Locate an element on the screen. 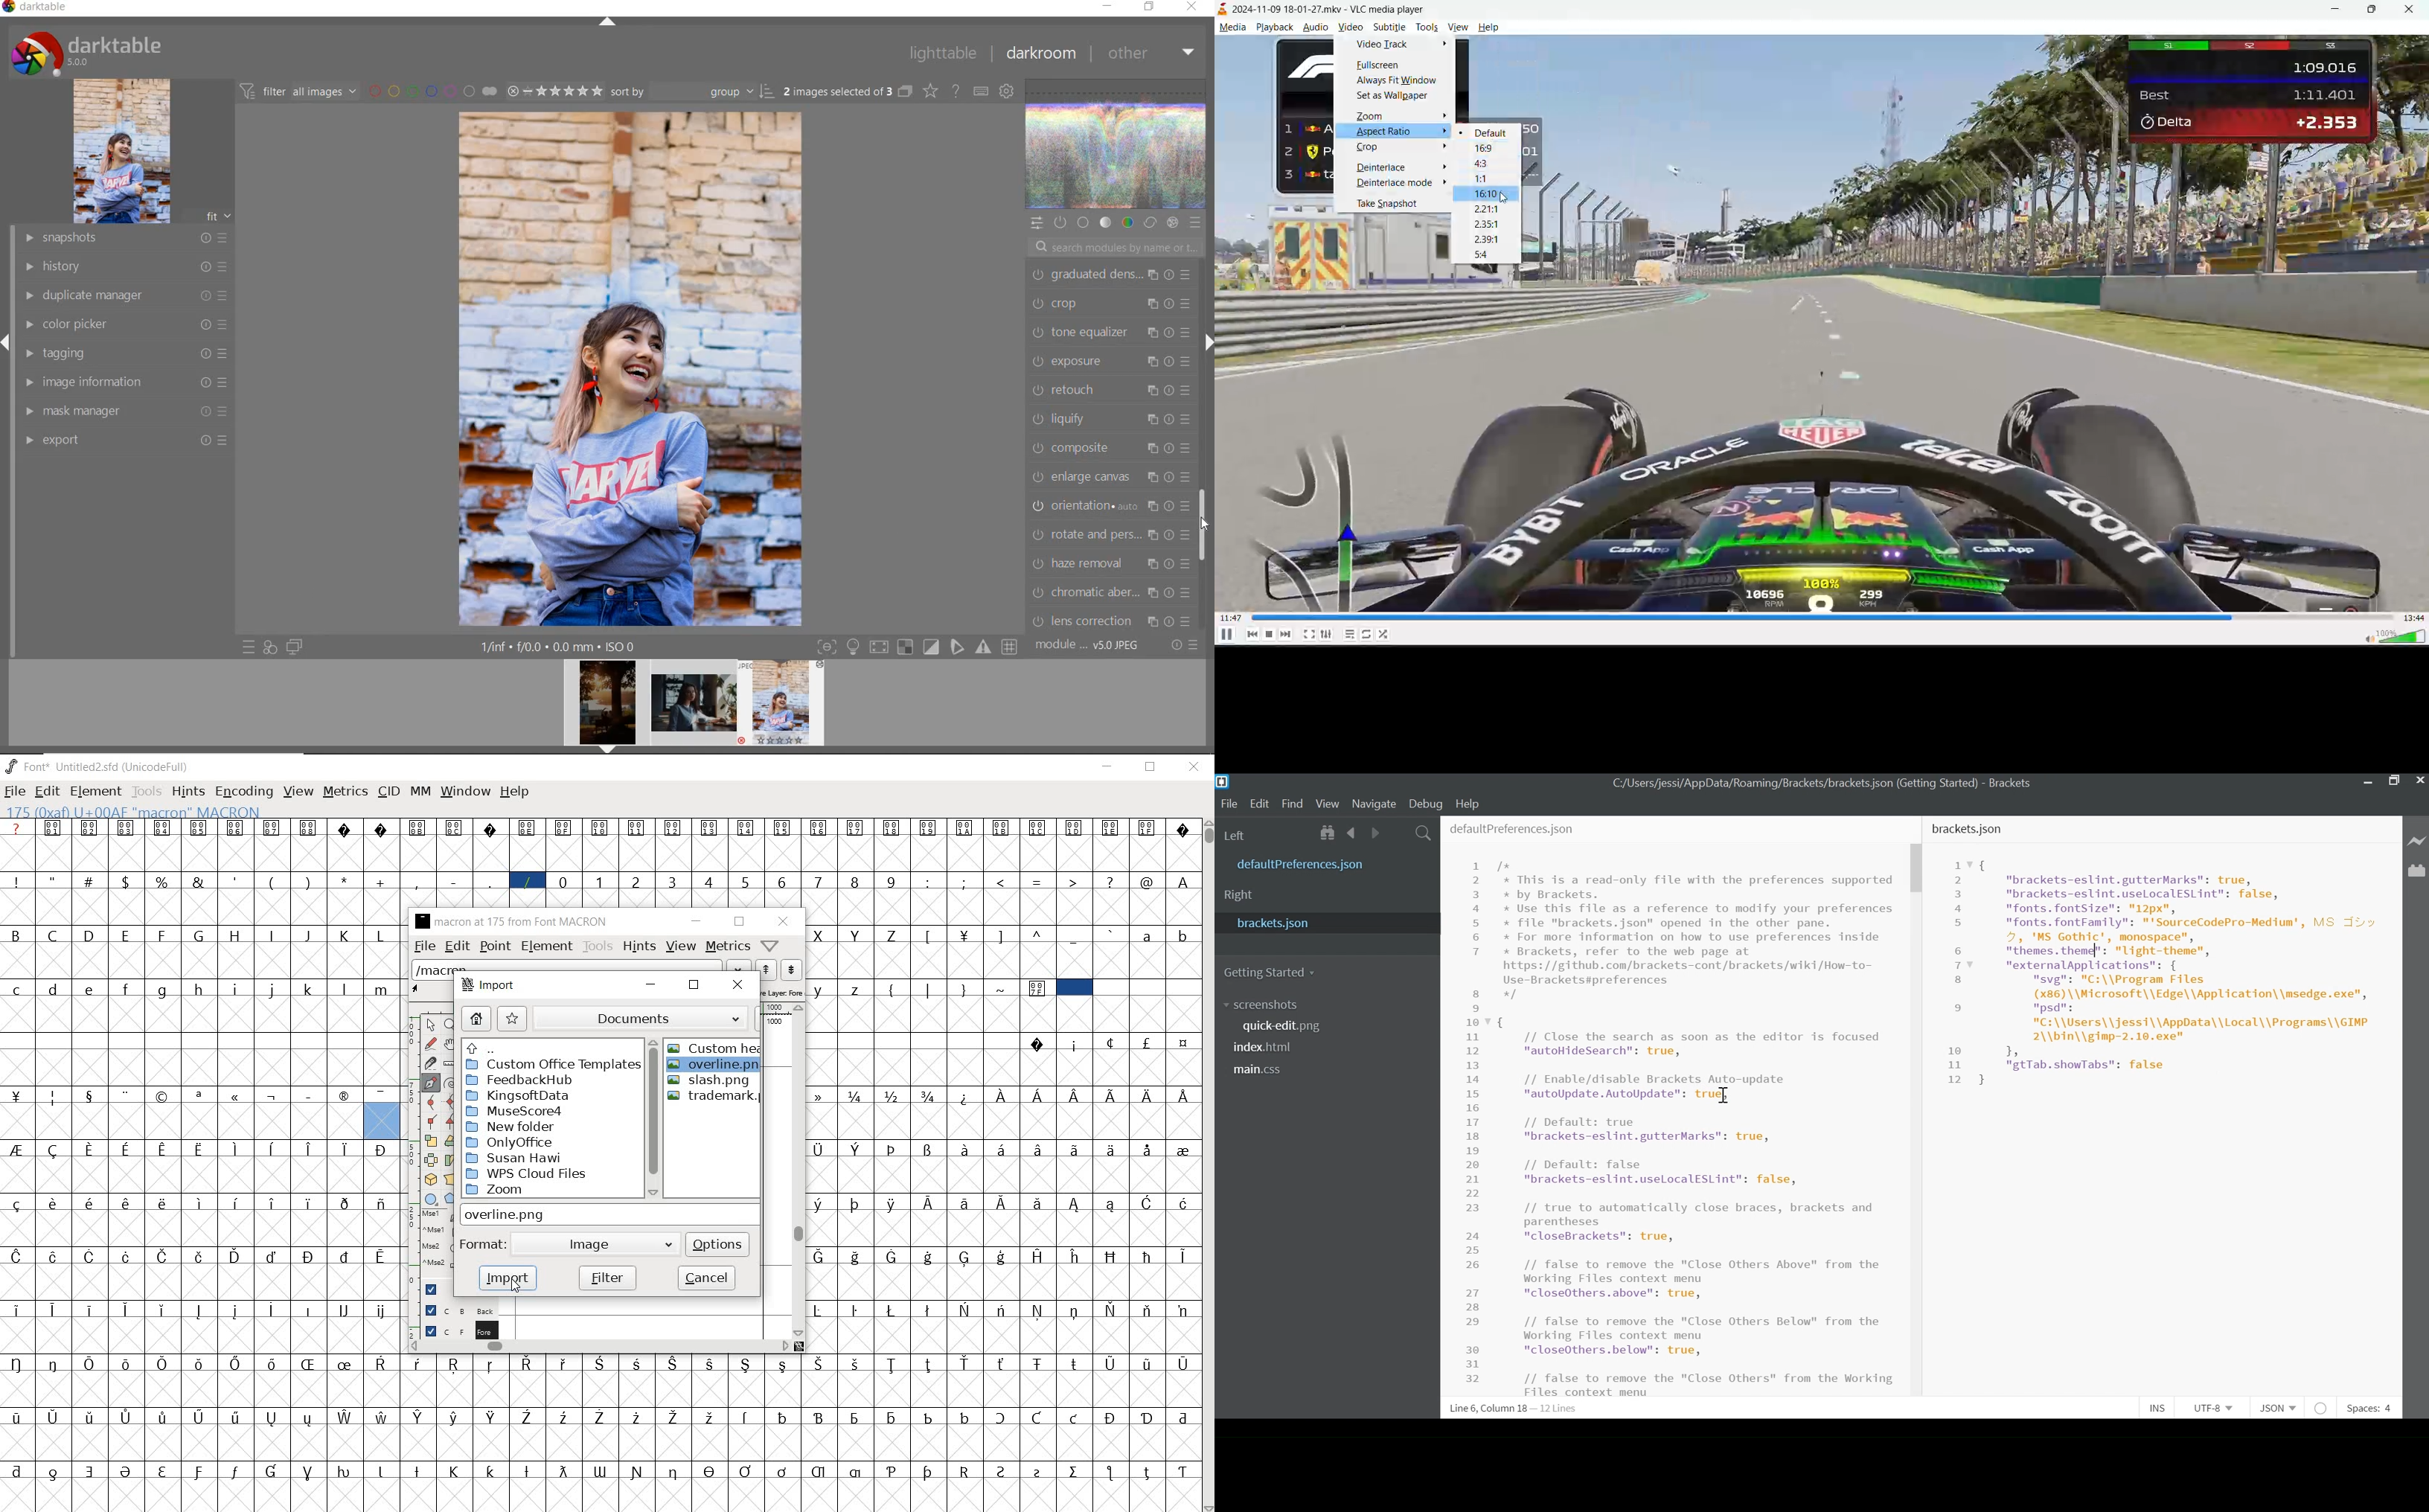 The width and height of the screenshot is (2436, 1512). Symbol is located at coordinates (457, 1470).